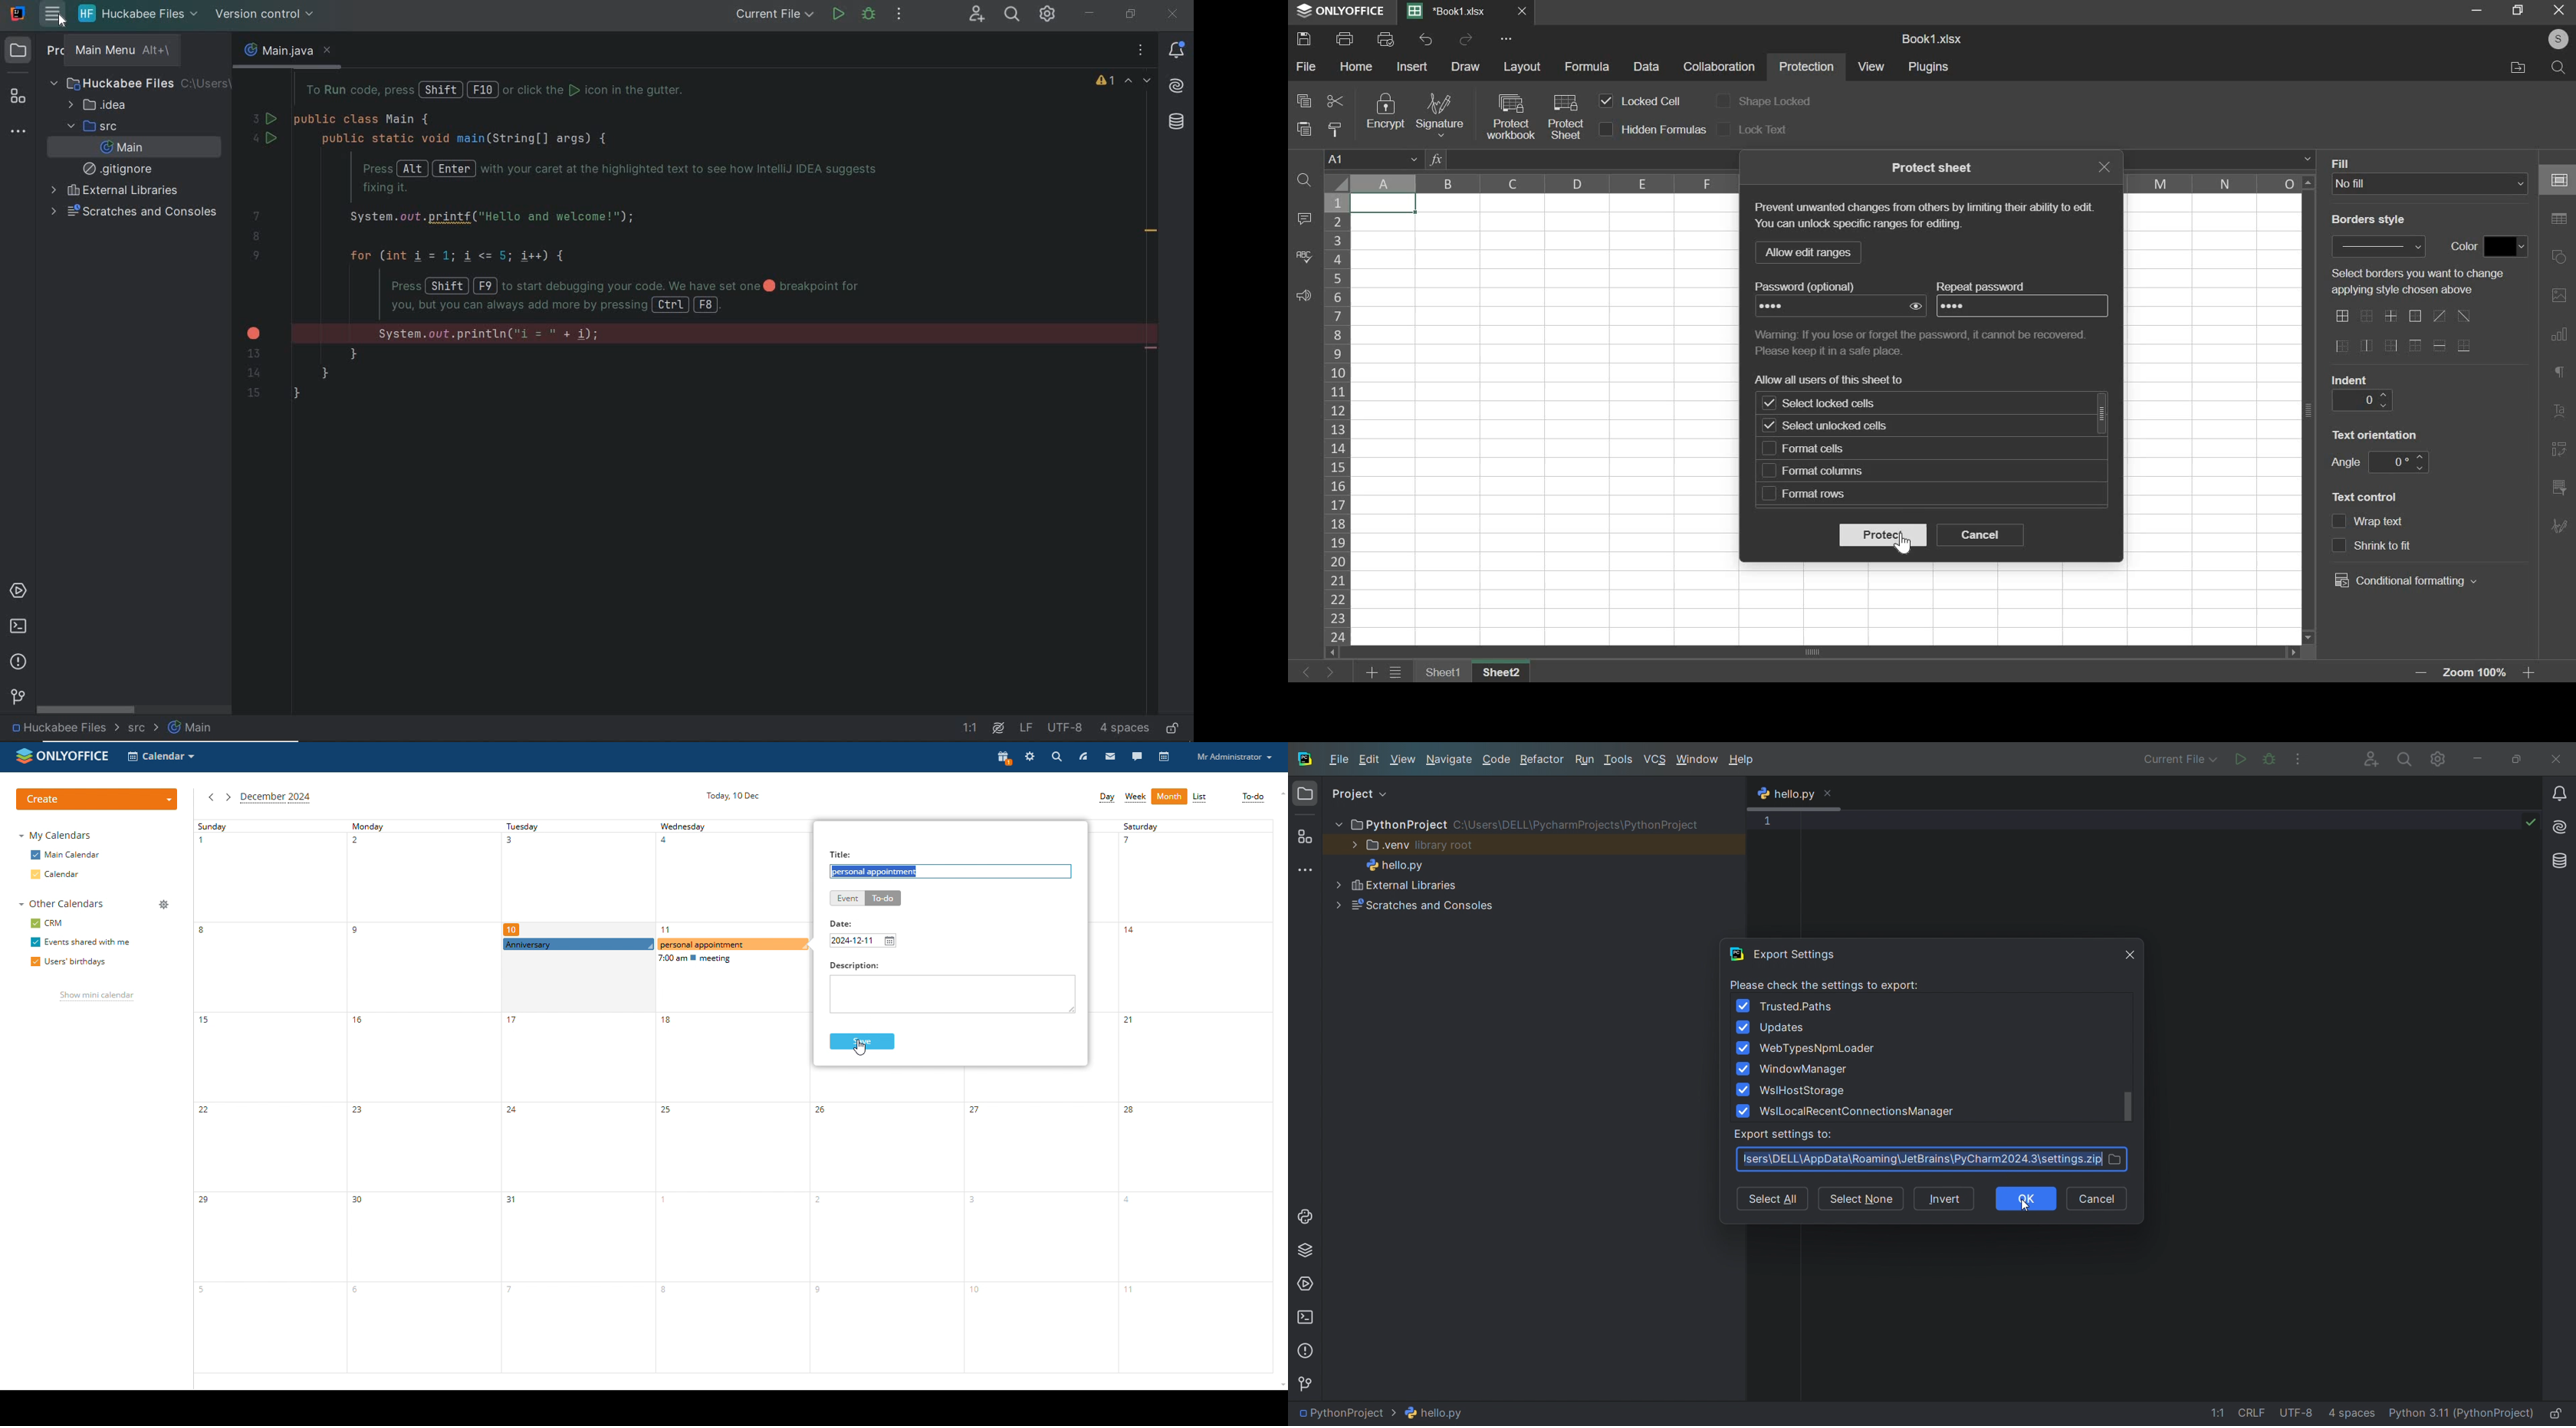 The width and height of the screenshot is (2576, 1428). I want to click on ai assistant, so click(2559, 827).